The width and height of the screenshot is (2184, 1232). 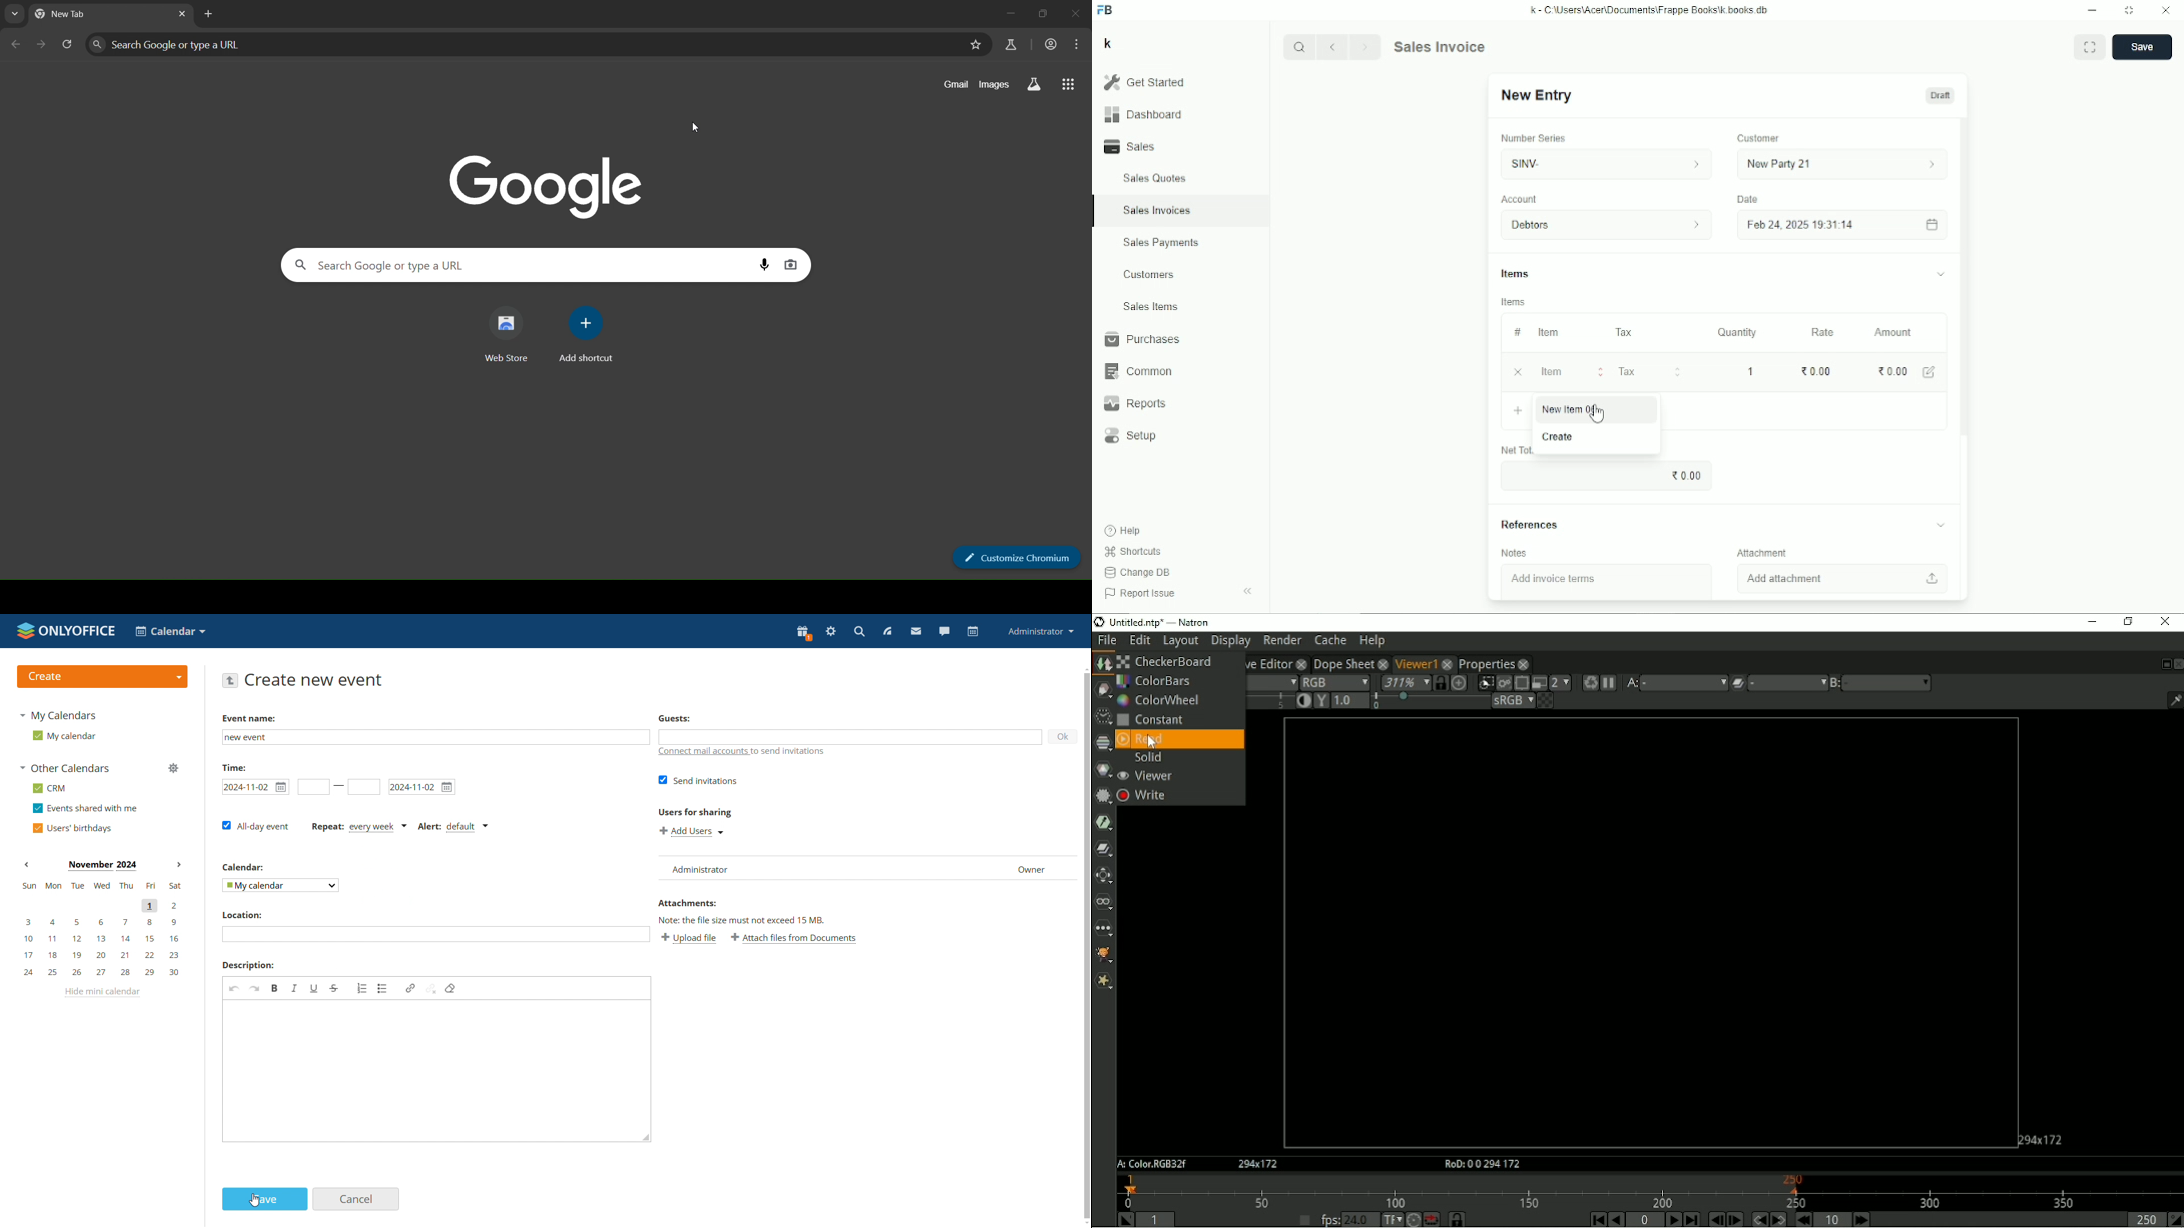 What do you see at coordinates (687, 903) in the screenshot?
I see `Attachments` at bounding box center [687, 903].